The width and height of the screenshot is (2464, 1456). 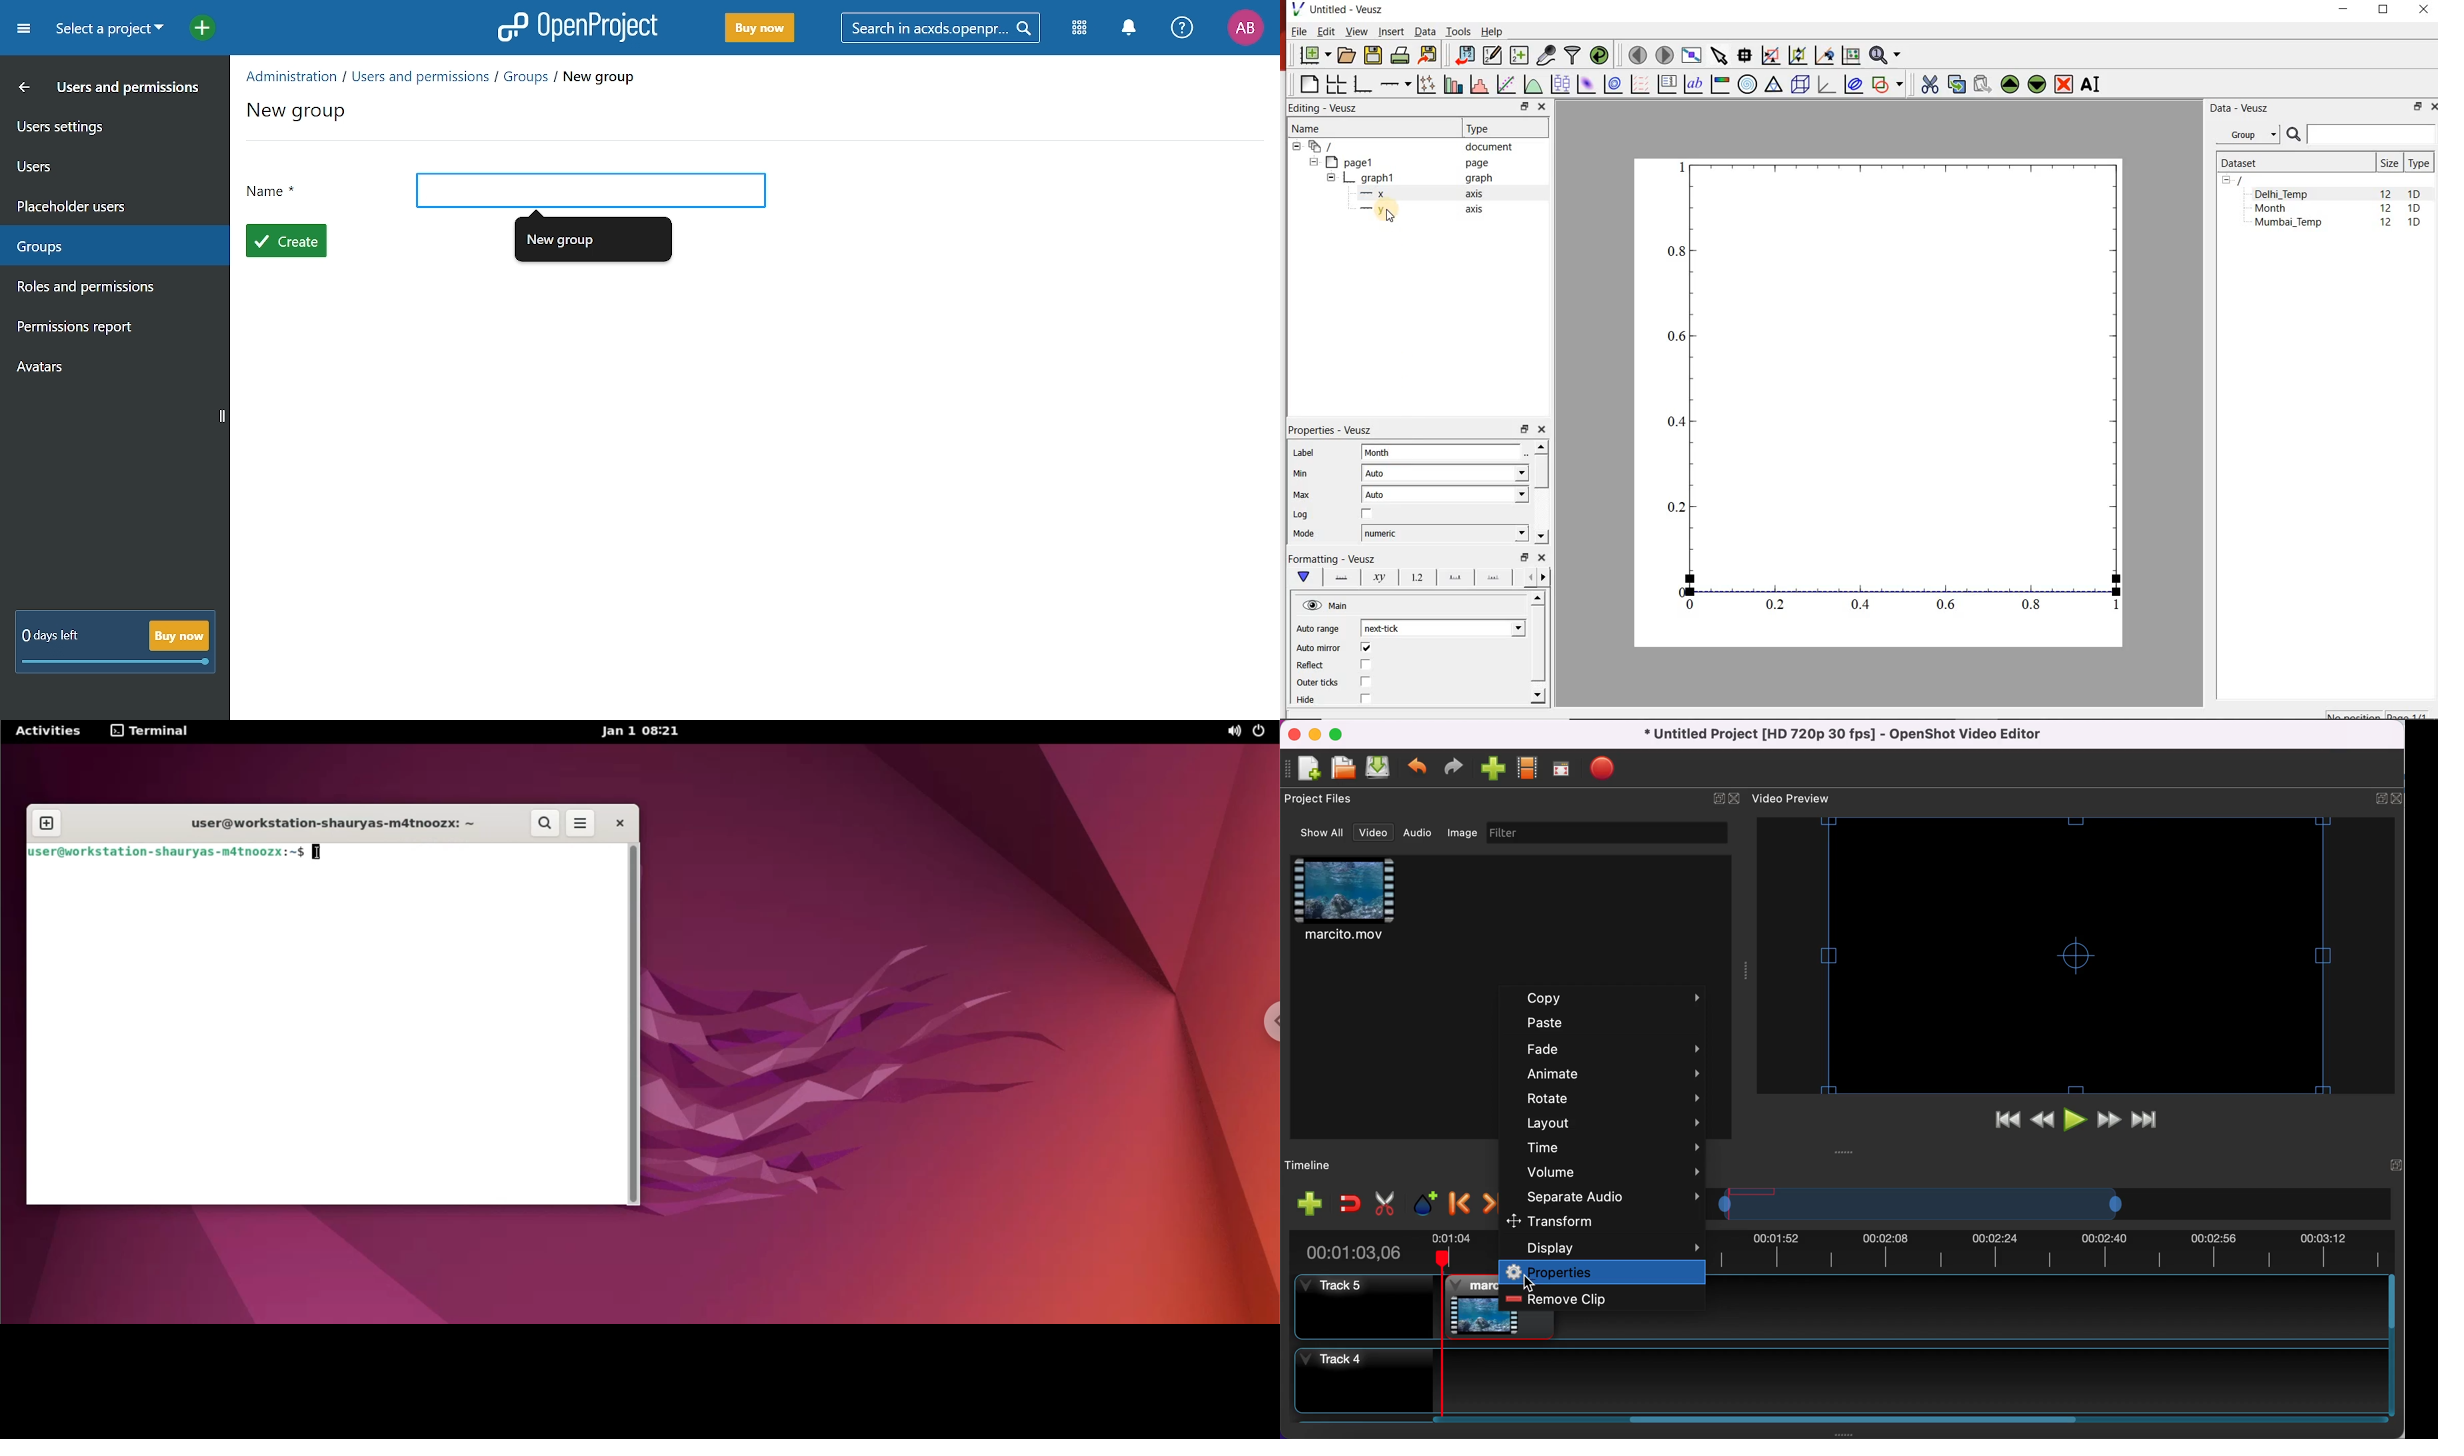 I want to click on Tools, so click(x=1459, y=32).